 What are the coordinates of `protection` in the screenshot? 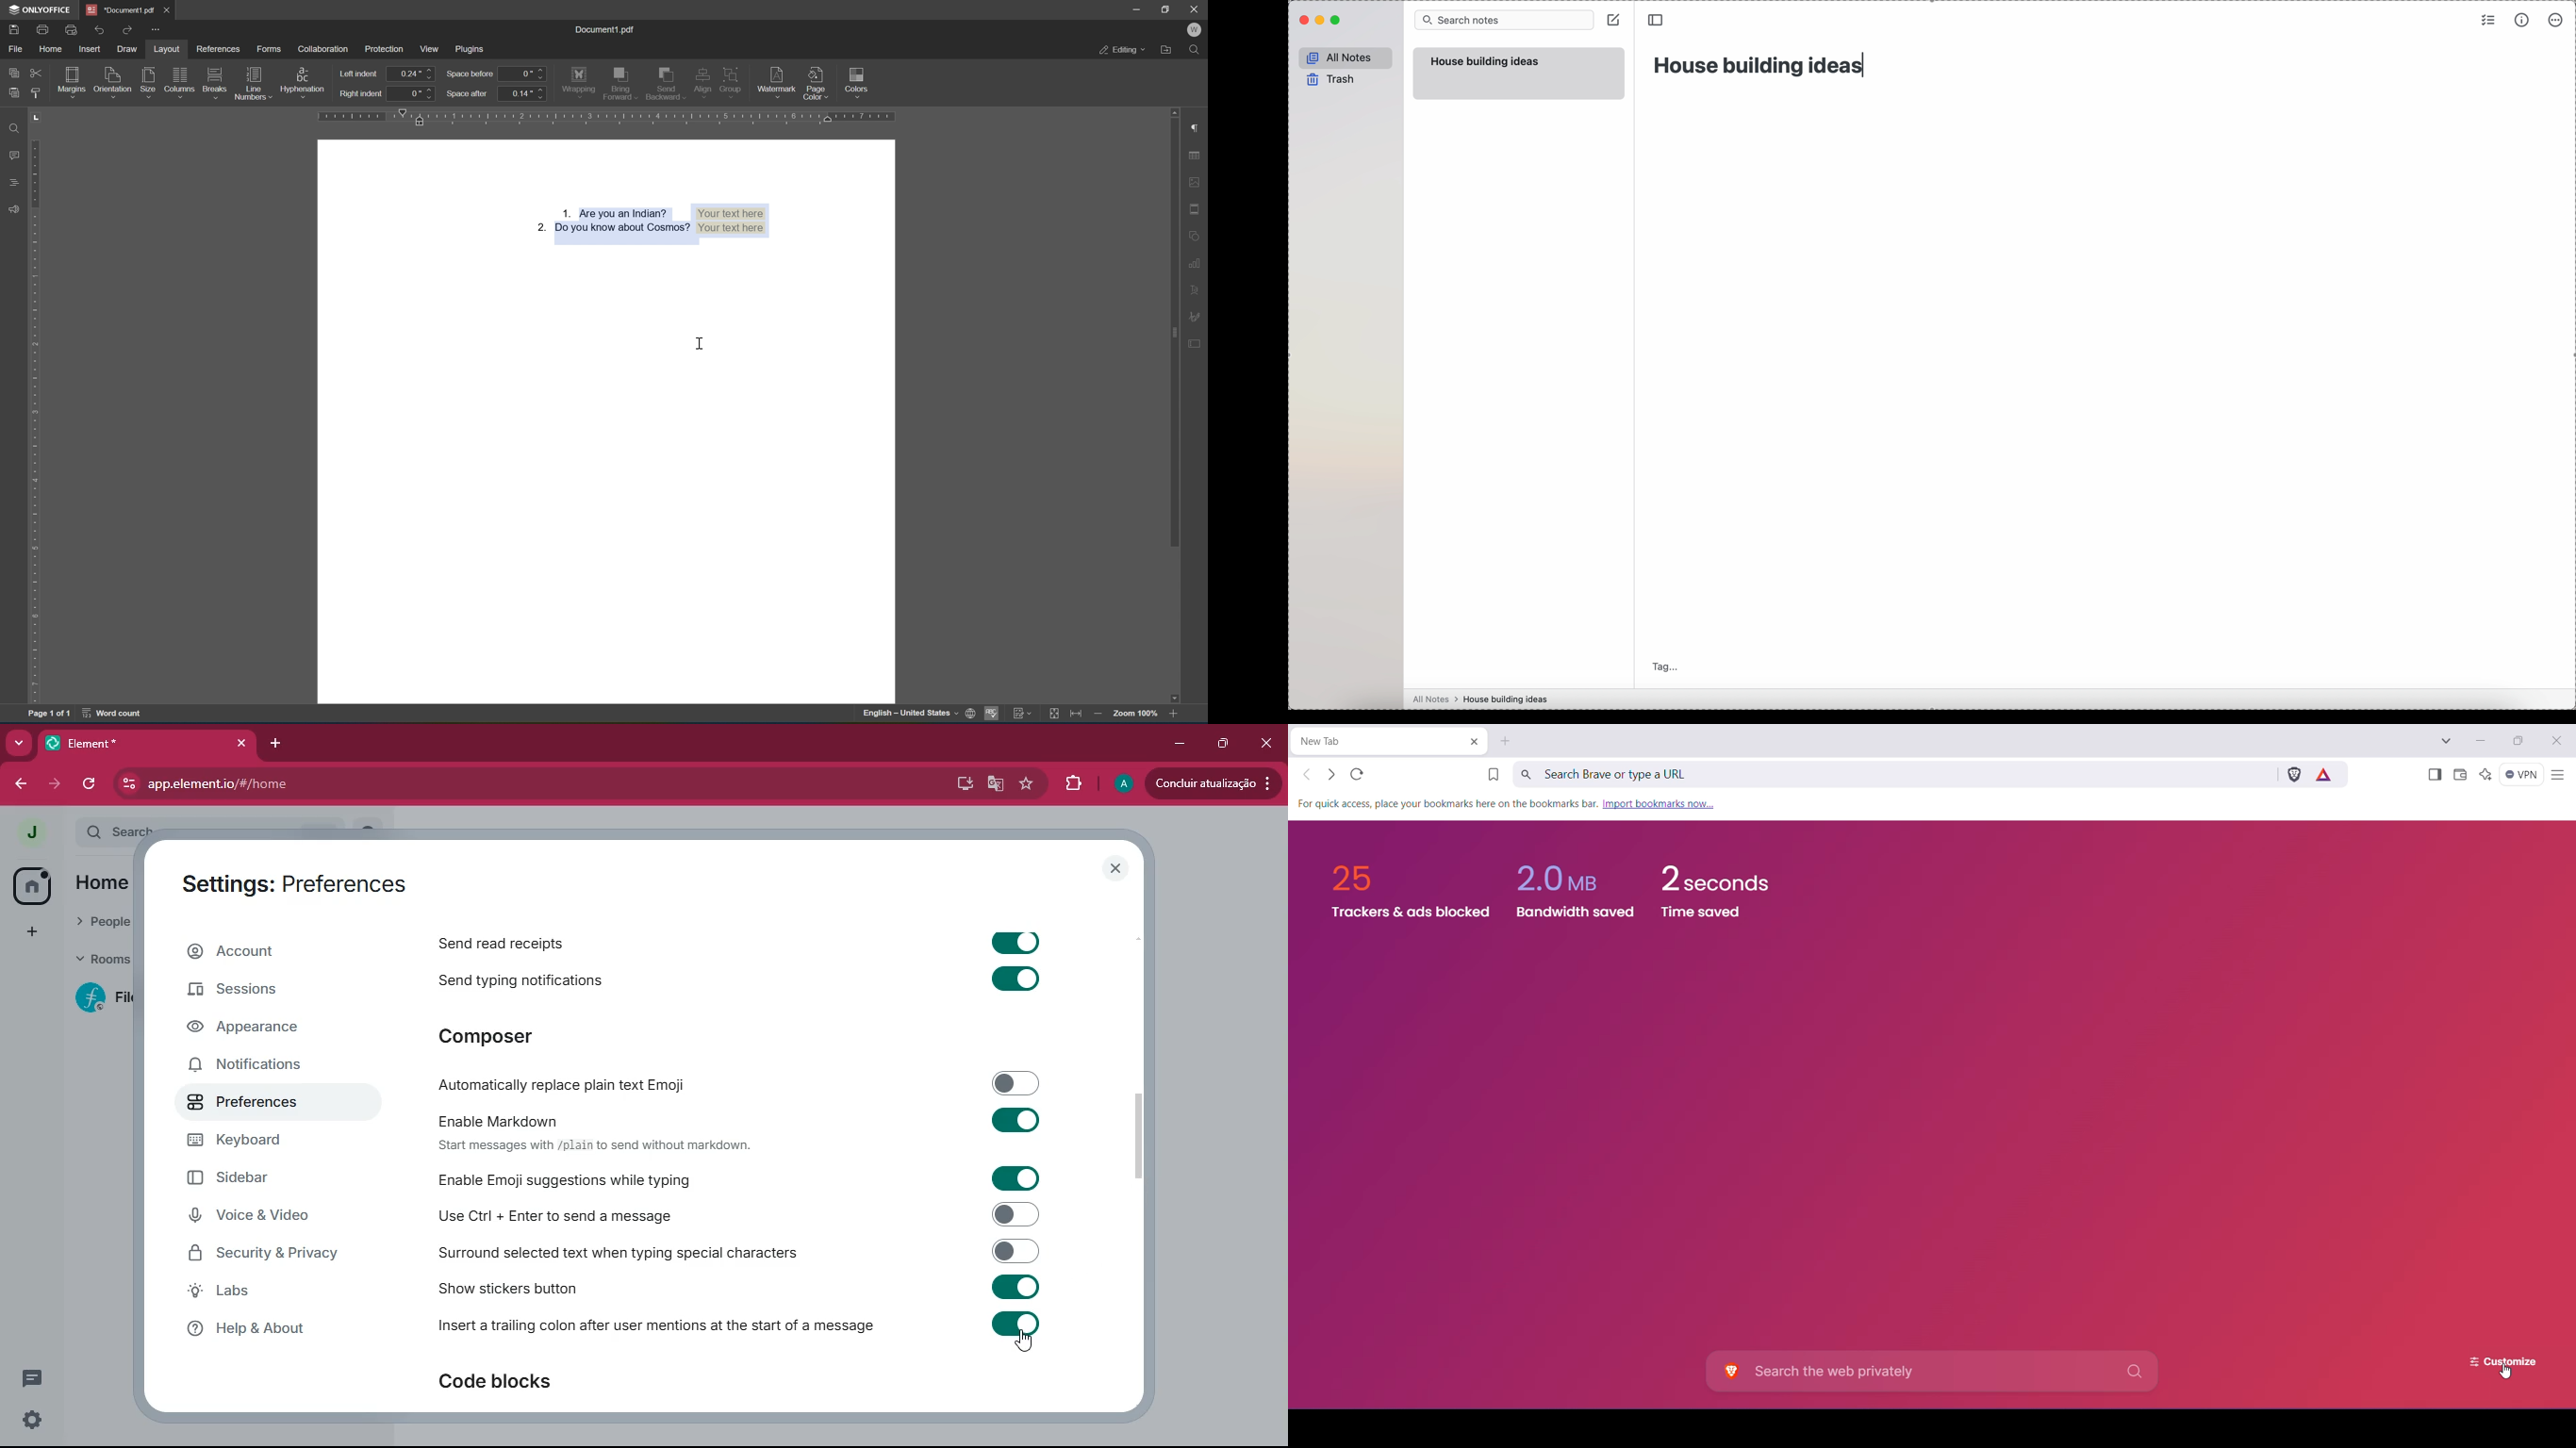 It's located at (385, 49).